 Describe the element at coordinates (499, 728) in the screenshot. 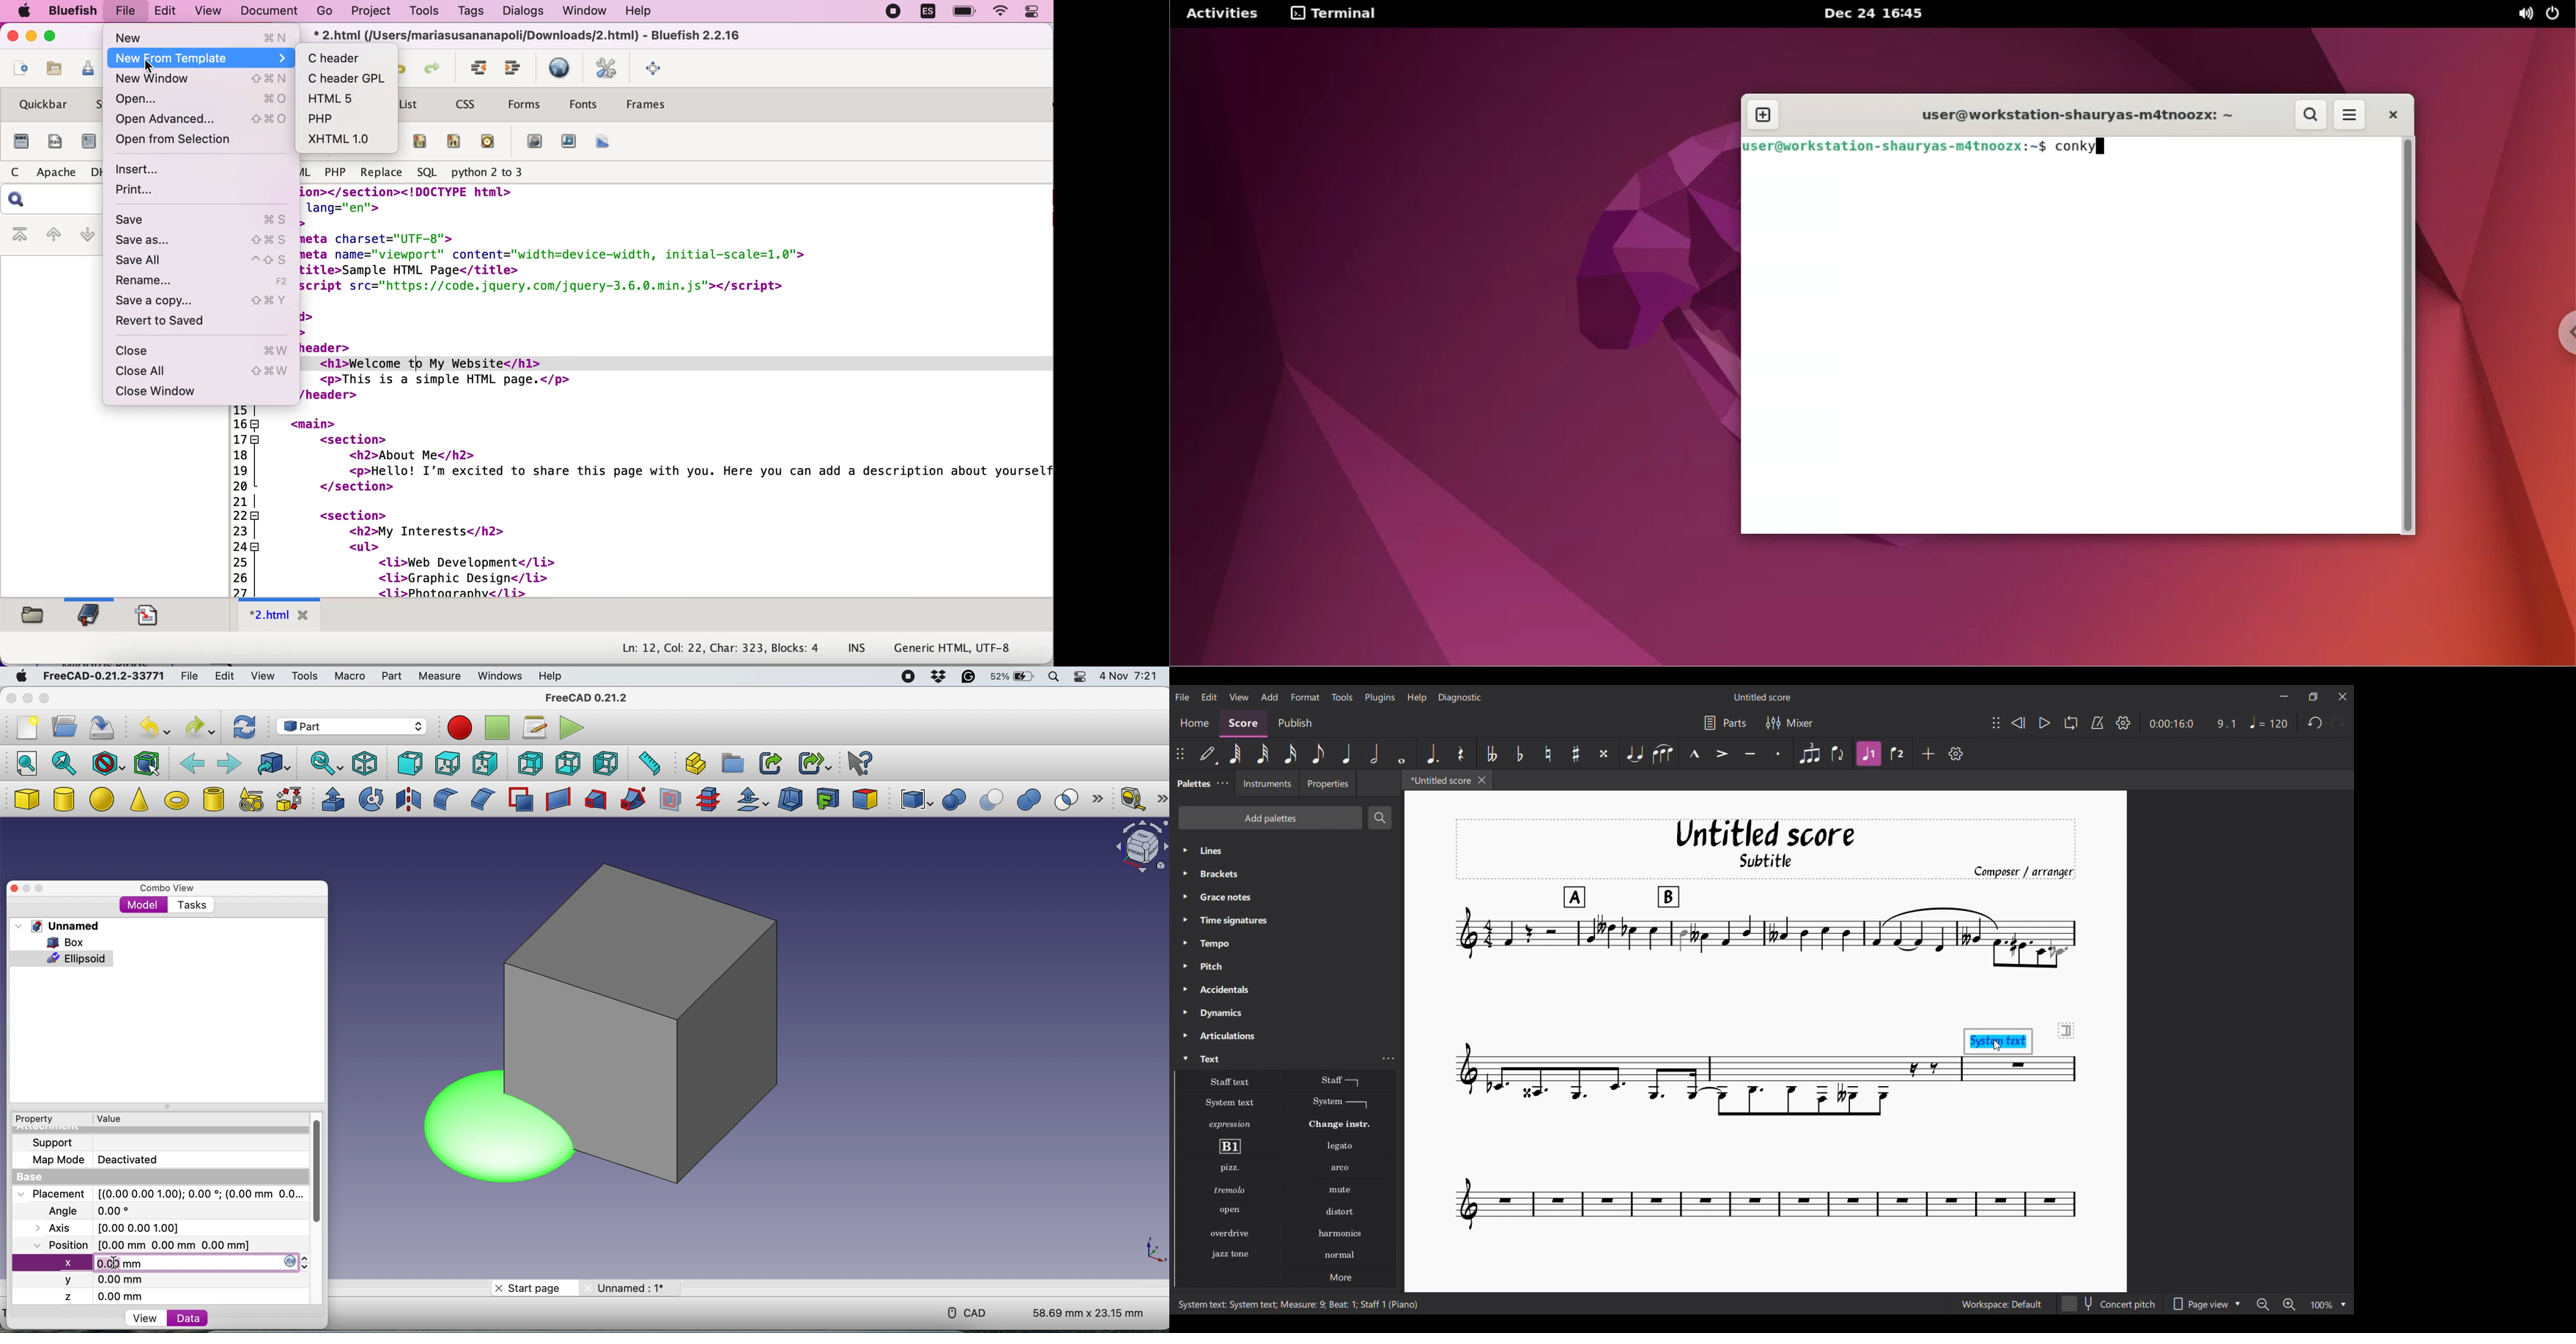

I see `stop recording macros` at that location.